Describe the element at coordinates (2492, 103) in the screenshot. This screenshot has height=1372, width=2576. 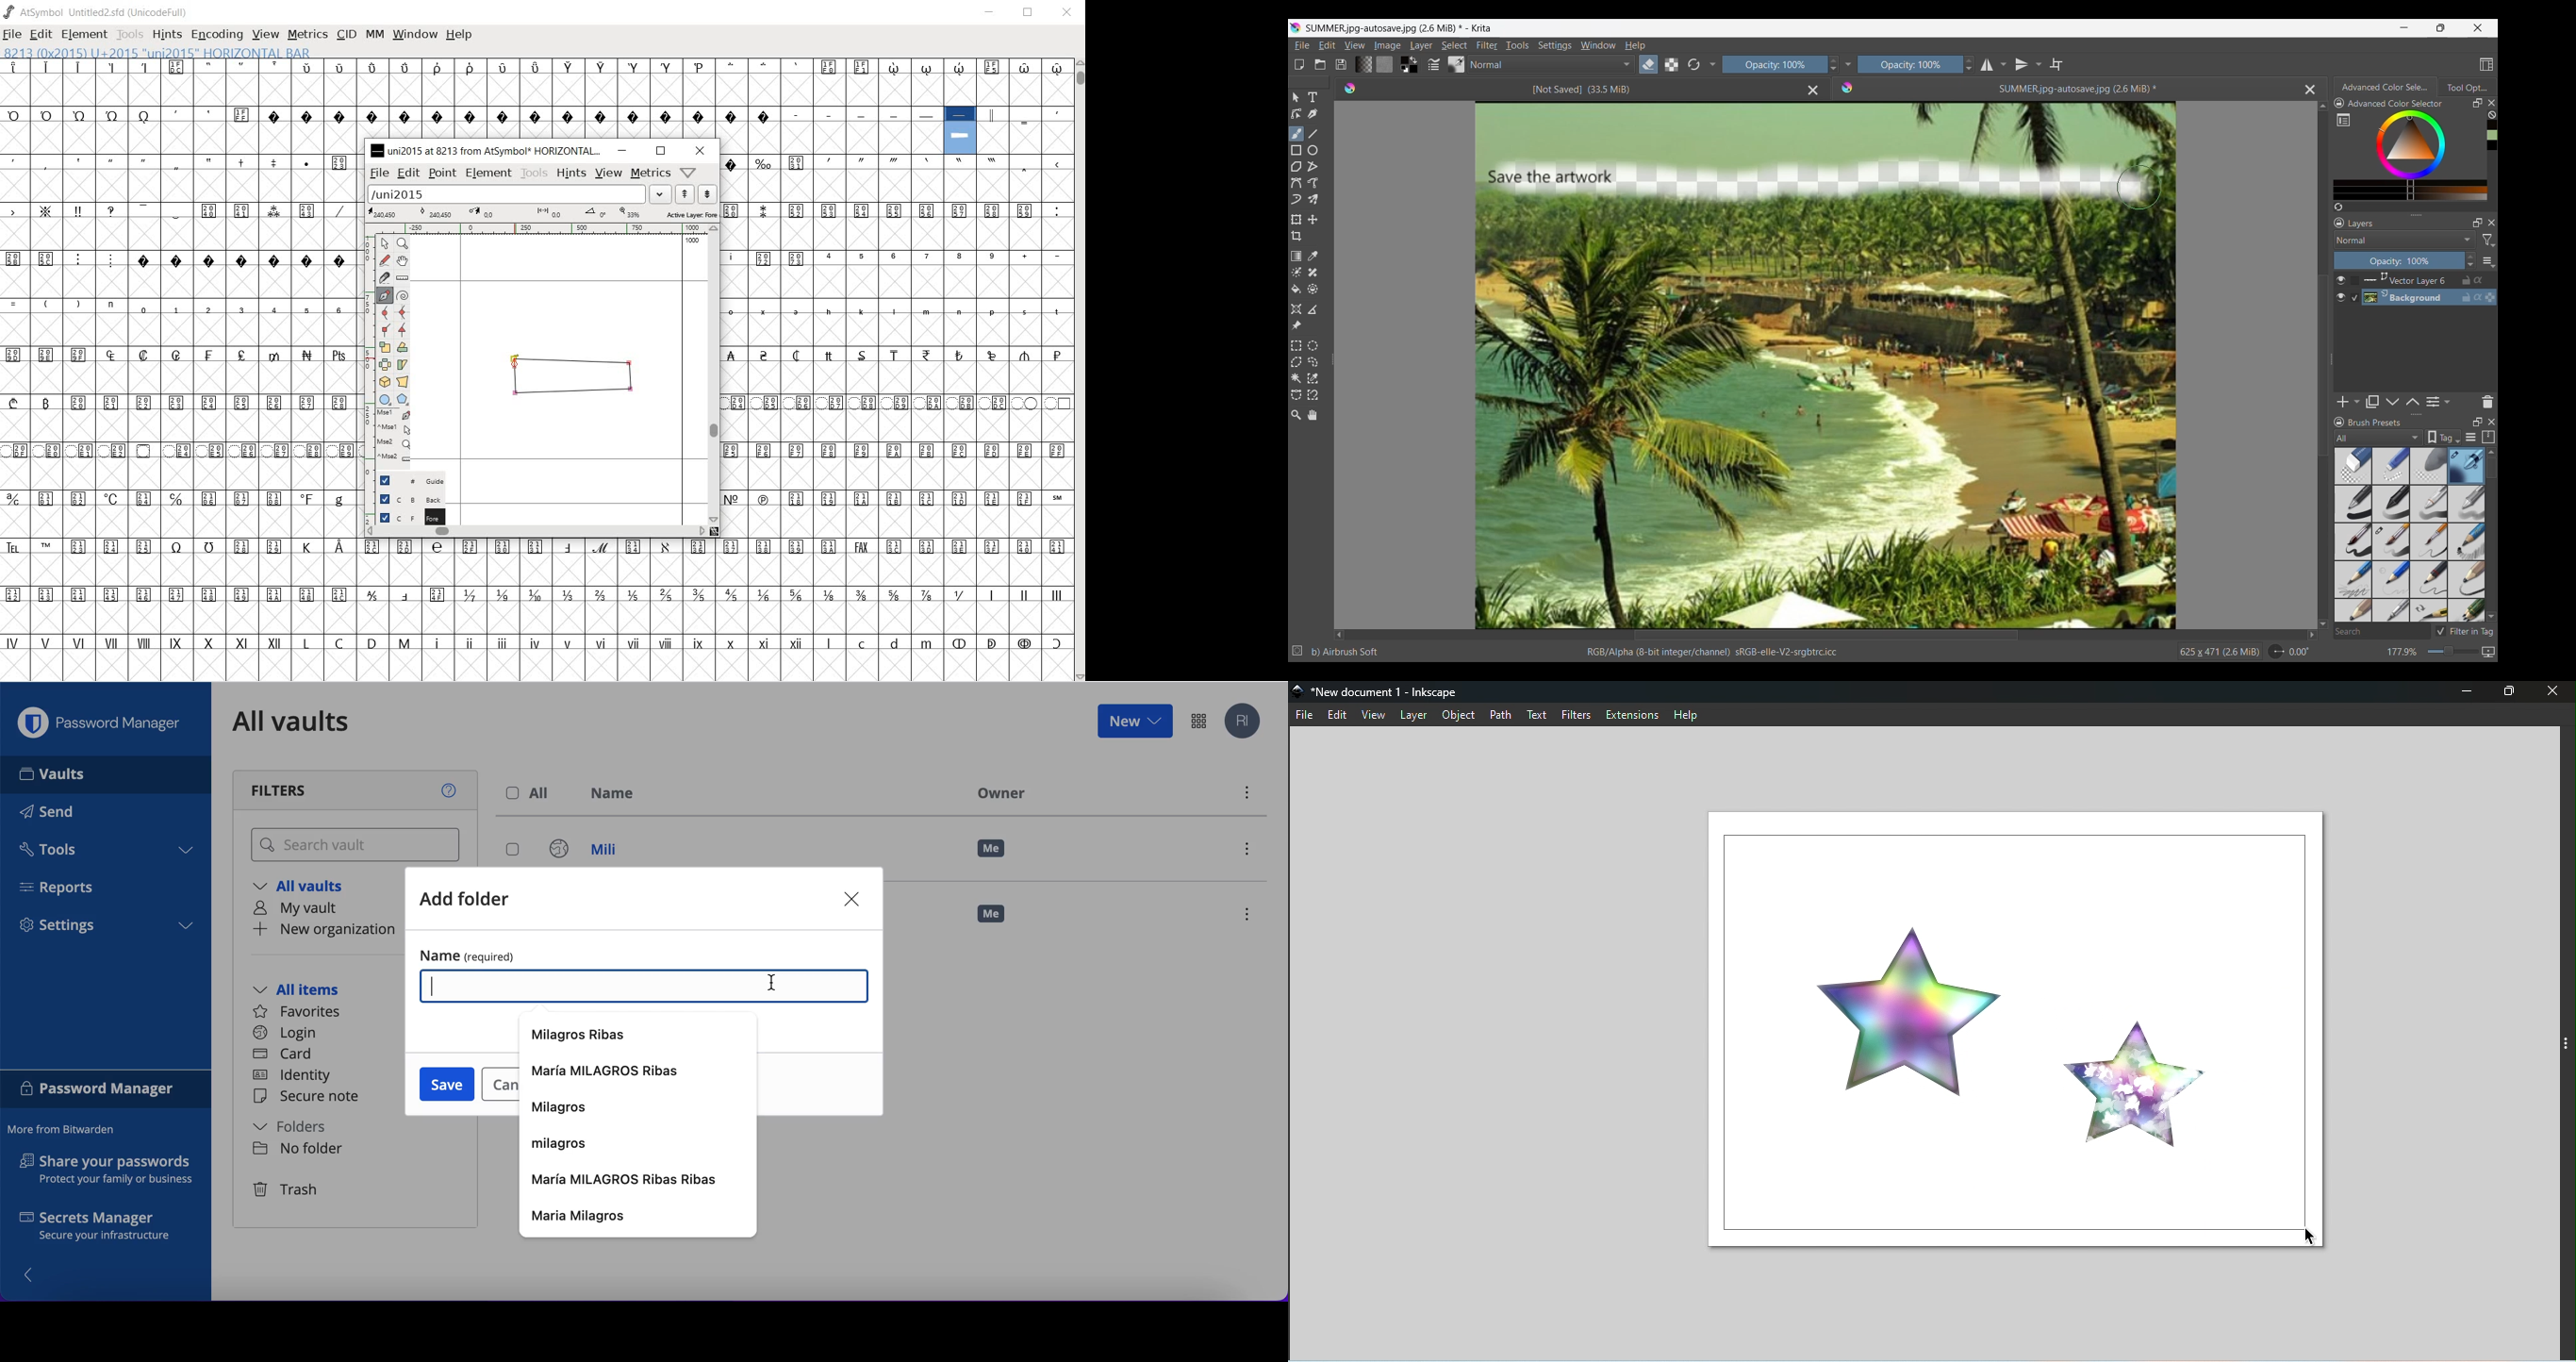
I see `Close color panel` at that location.